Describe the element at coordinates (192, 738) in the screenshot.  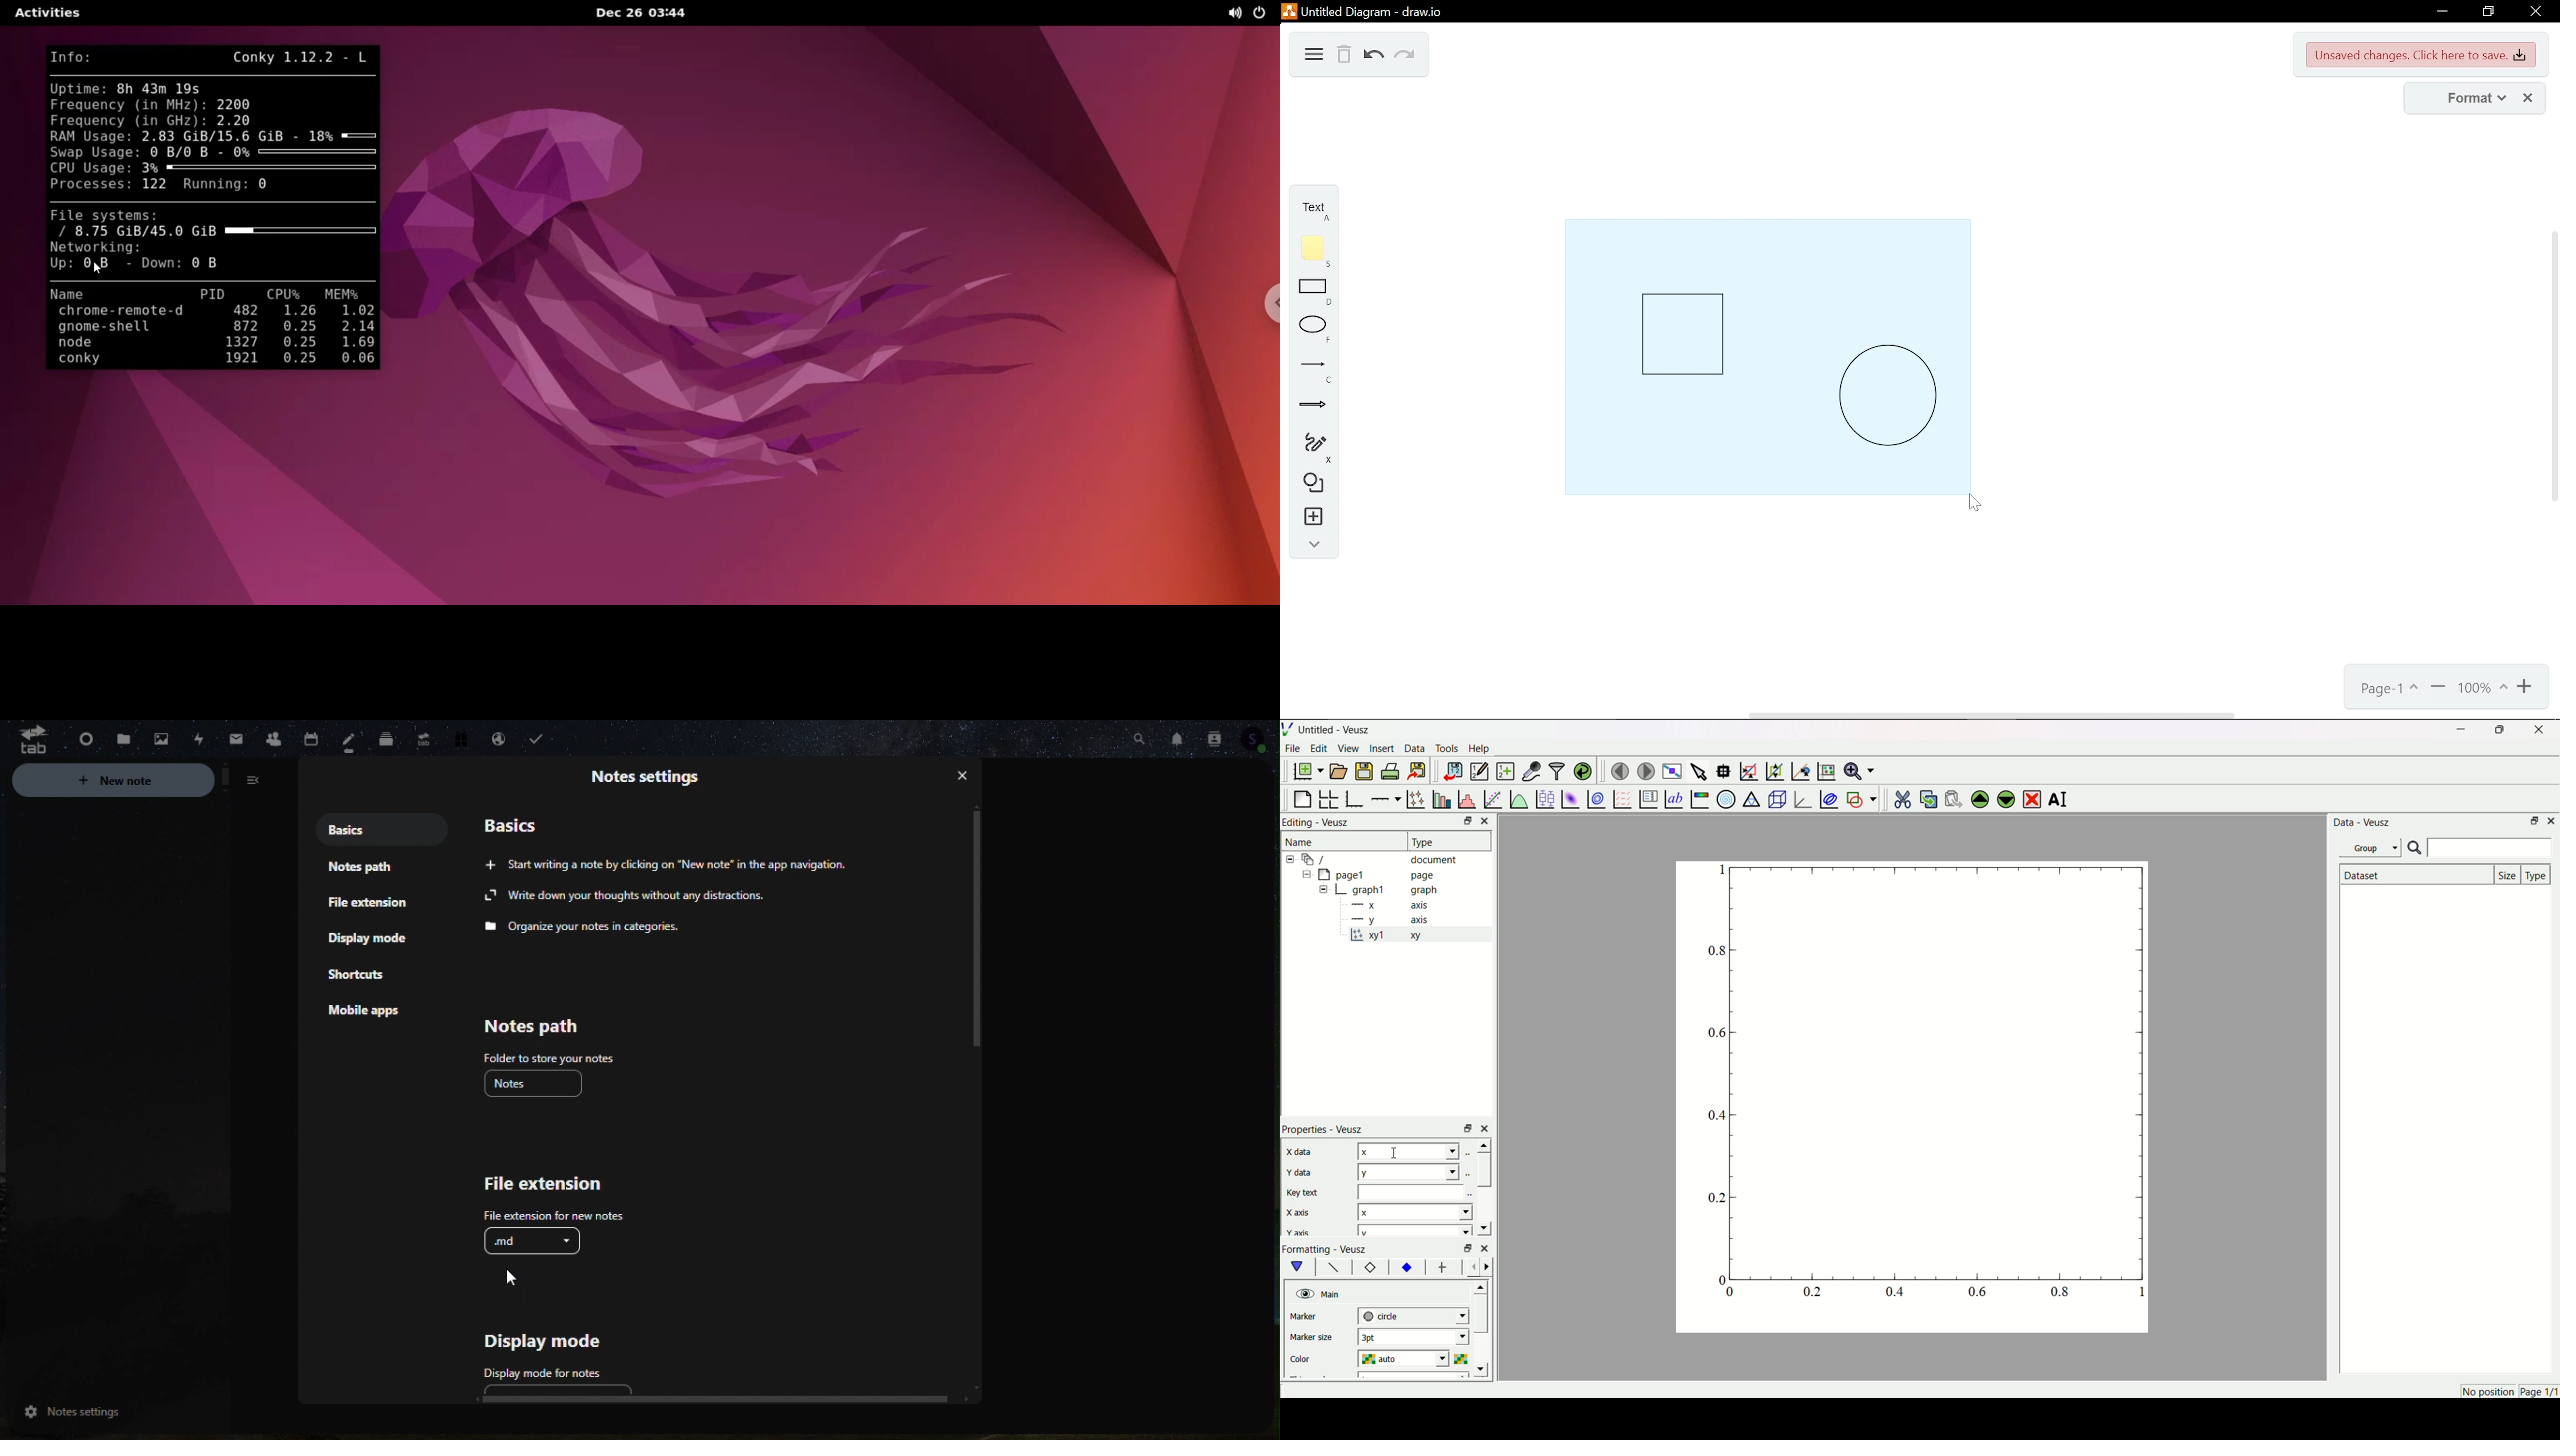
I see `Activity` at that location.